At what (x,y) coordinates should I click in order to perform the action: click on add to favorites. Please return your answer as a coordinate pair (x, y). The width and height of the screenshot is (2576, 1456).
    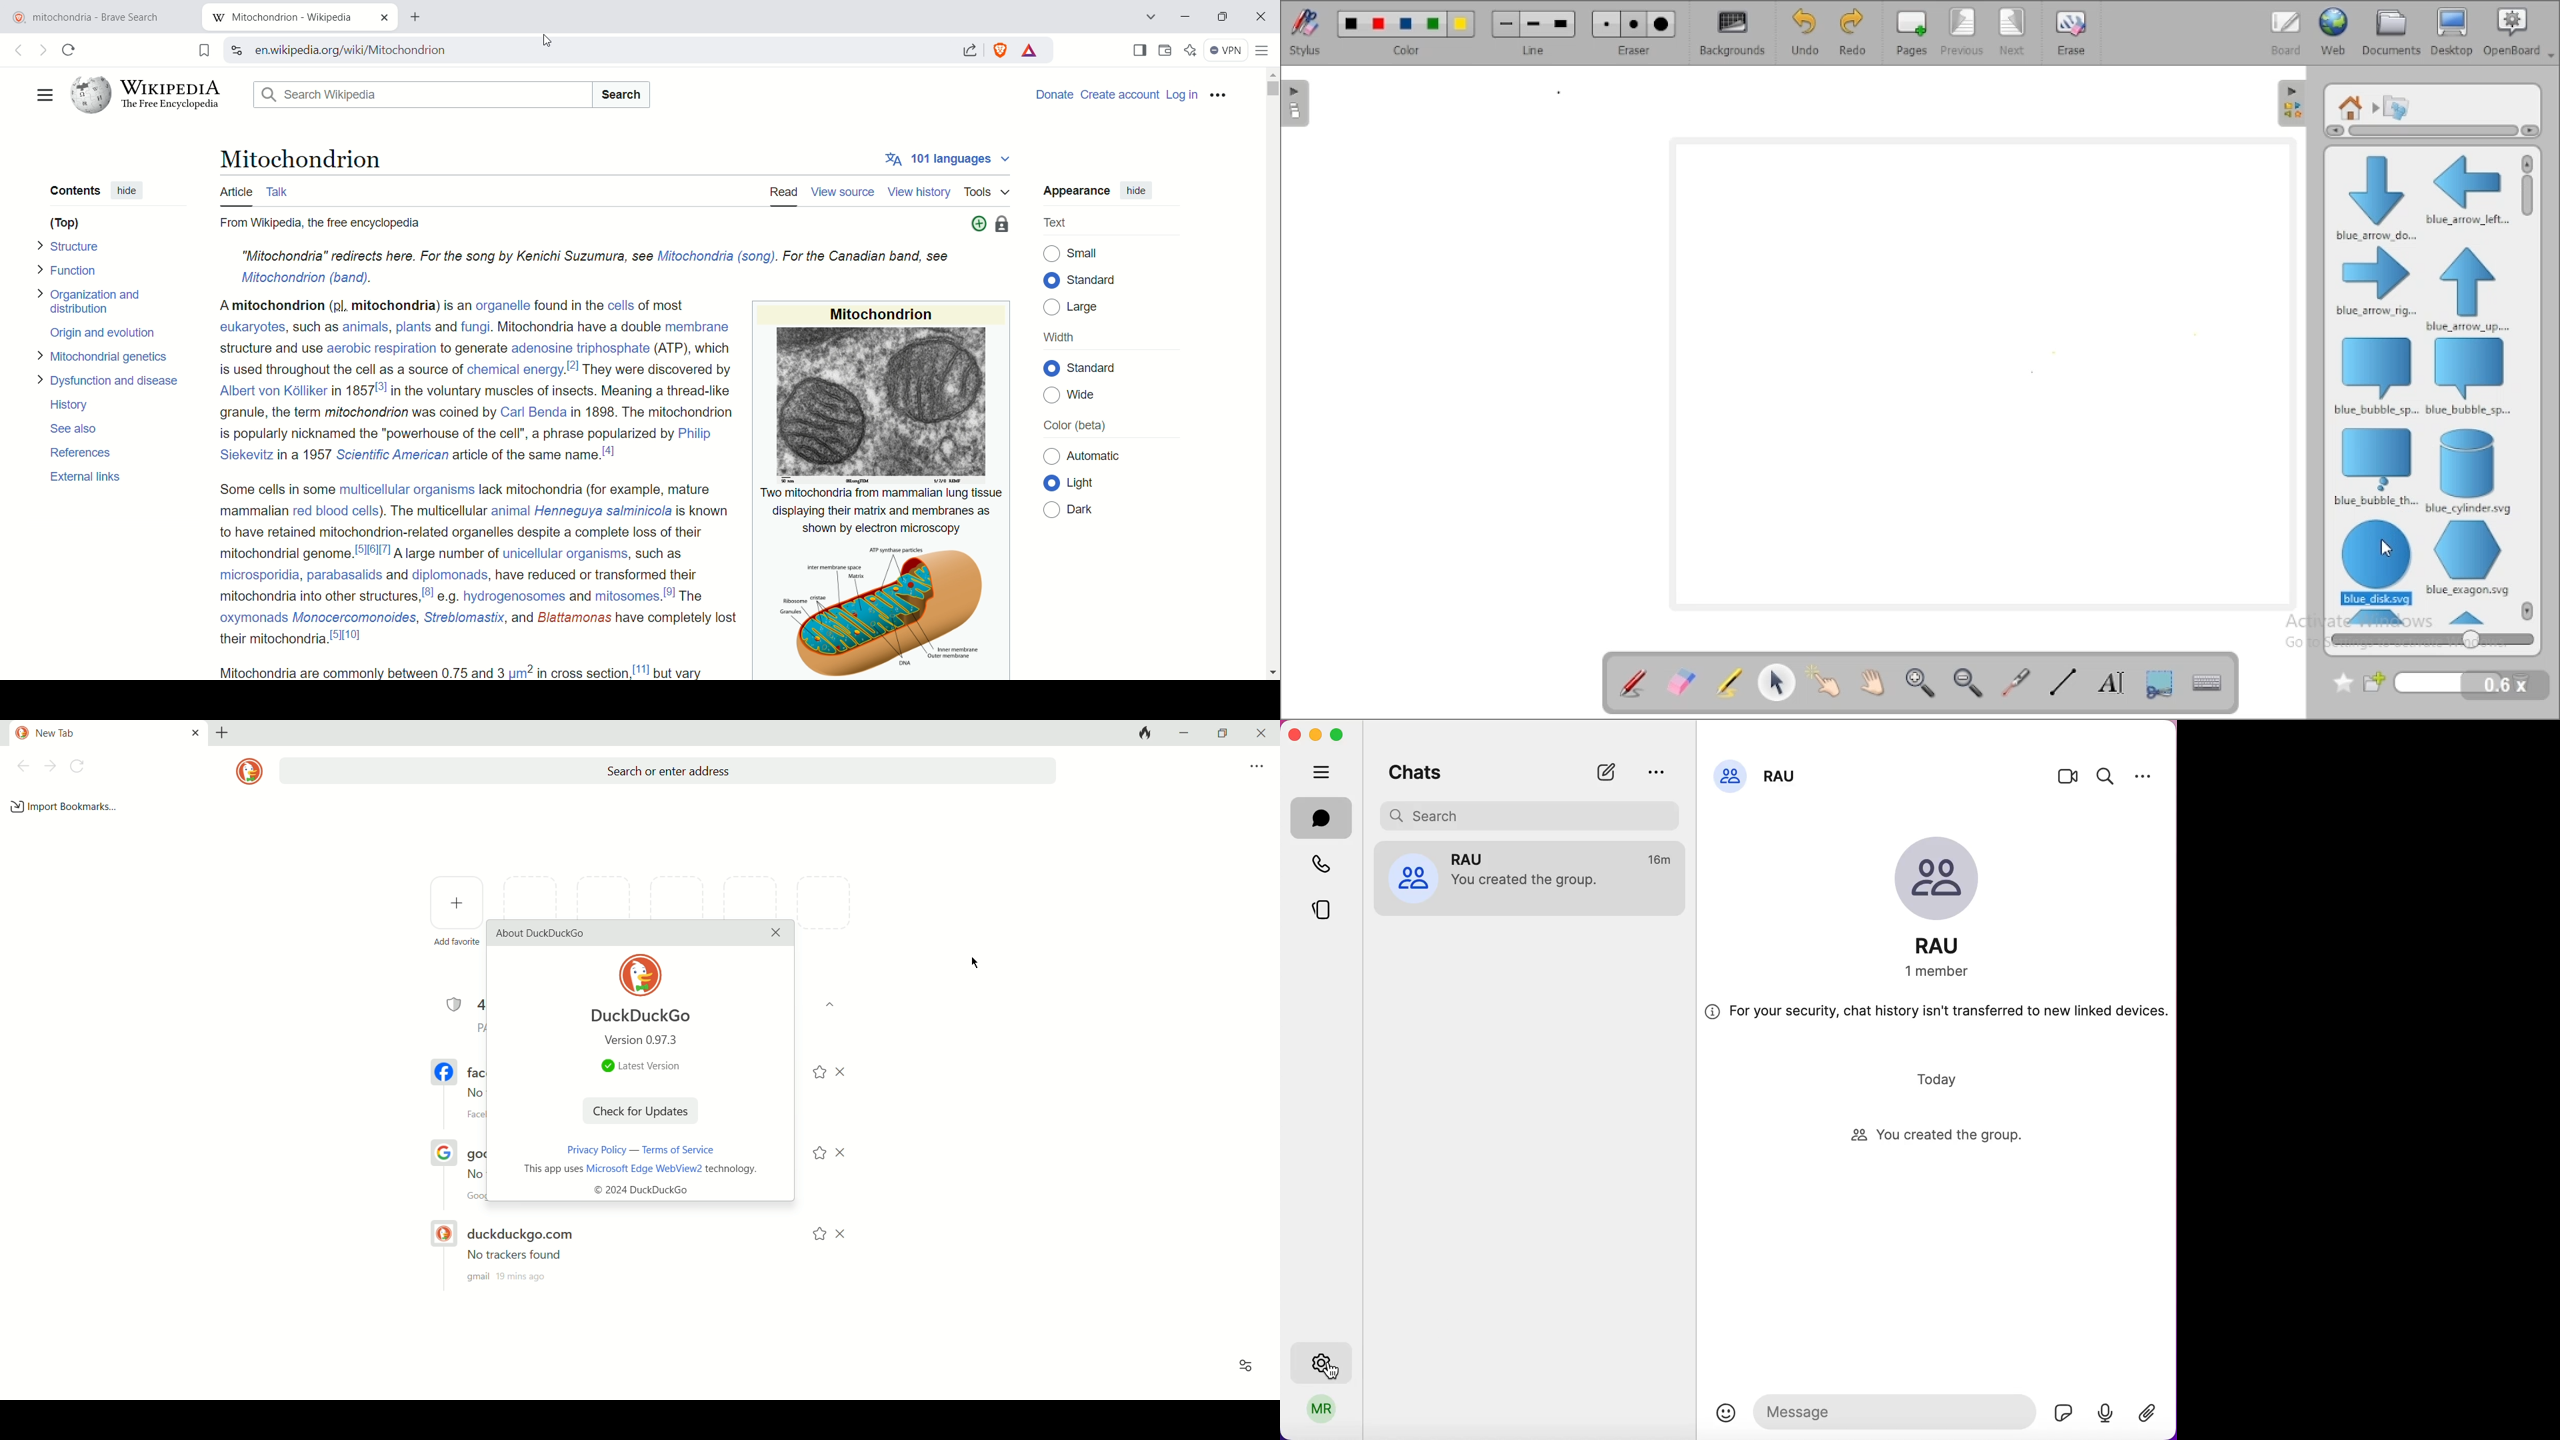
    Looking at the image, I should click on (817, 1075).